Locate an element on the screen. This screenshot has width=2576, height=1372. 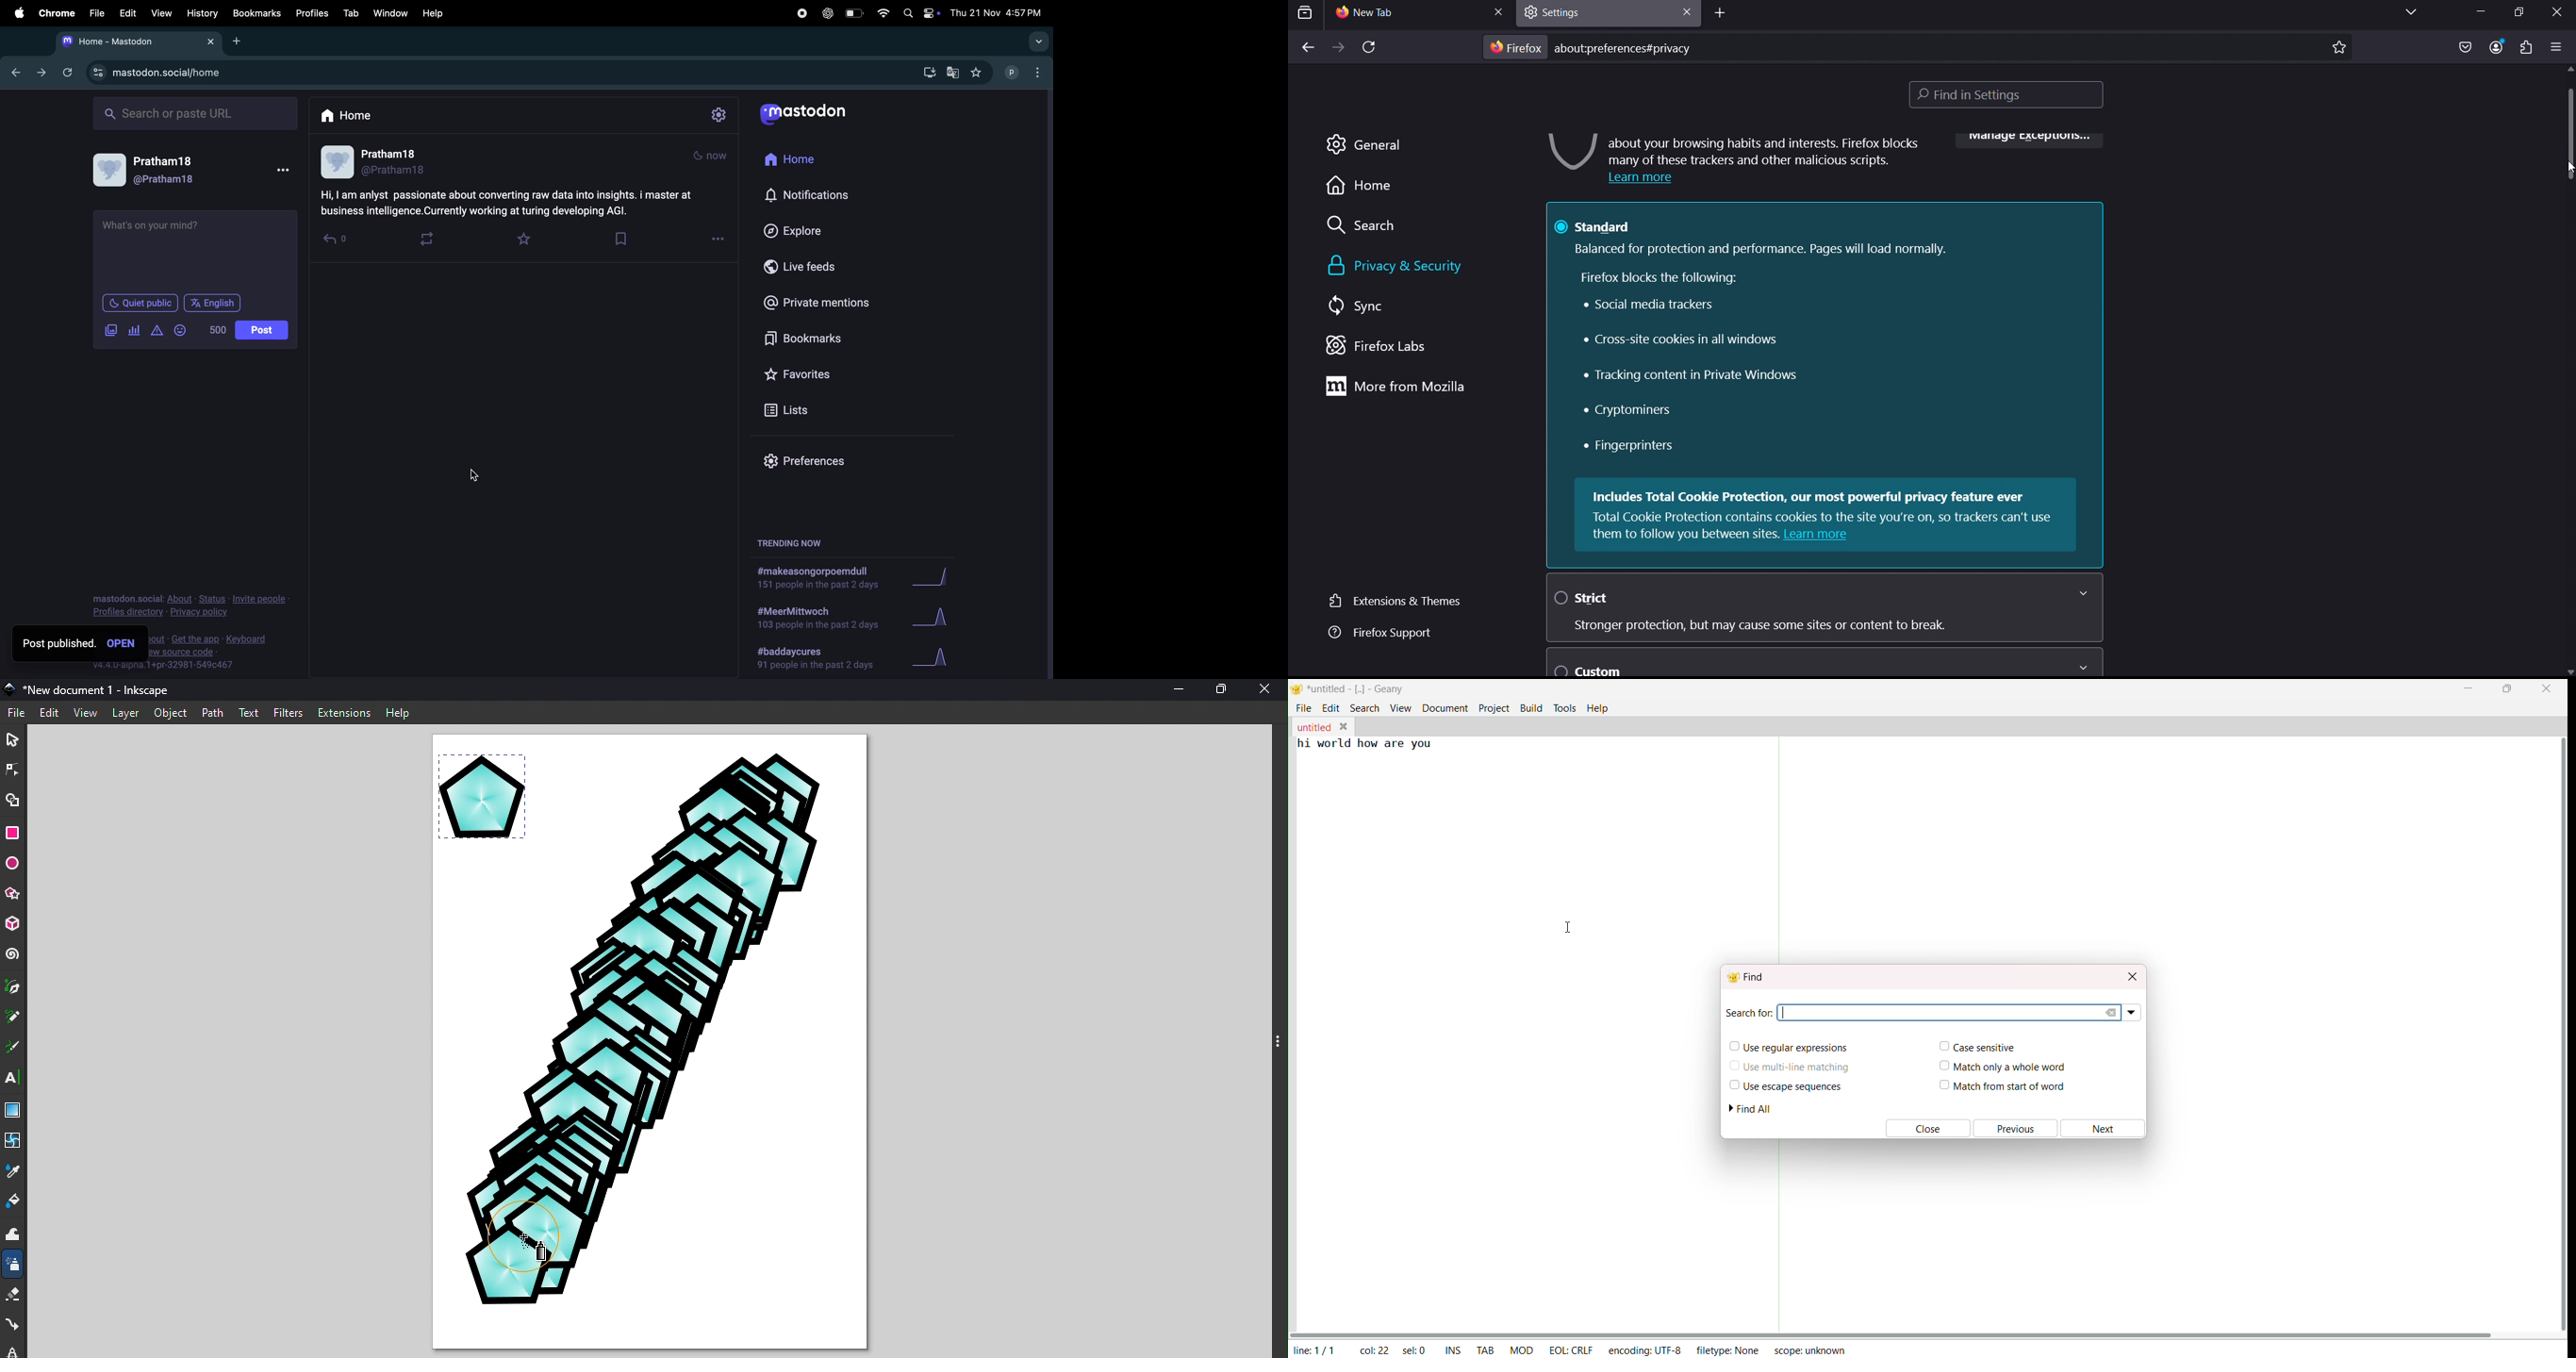
Extensions is located at coordinates (342, 712).